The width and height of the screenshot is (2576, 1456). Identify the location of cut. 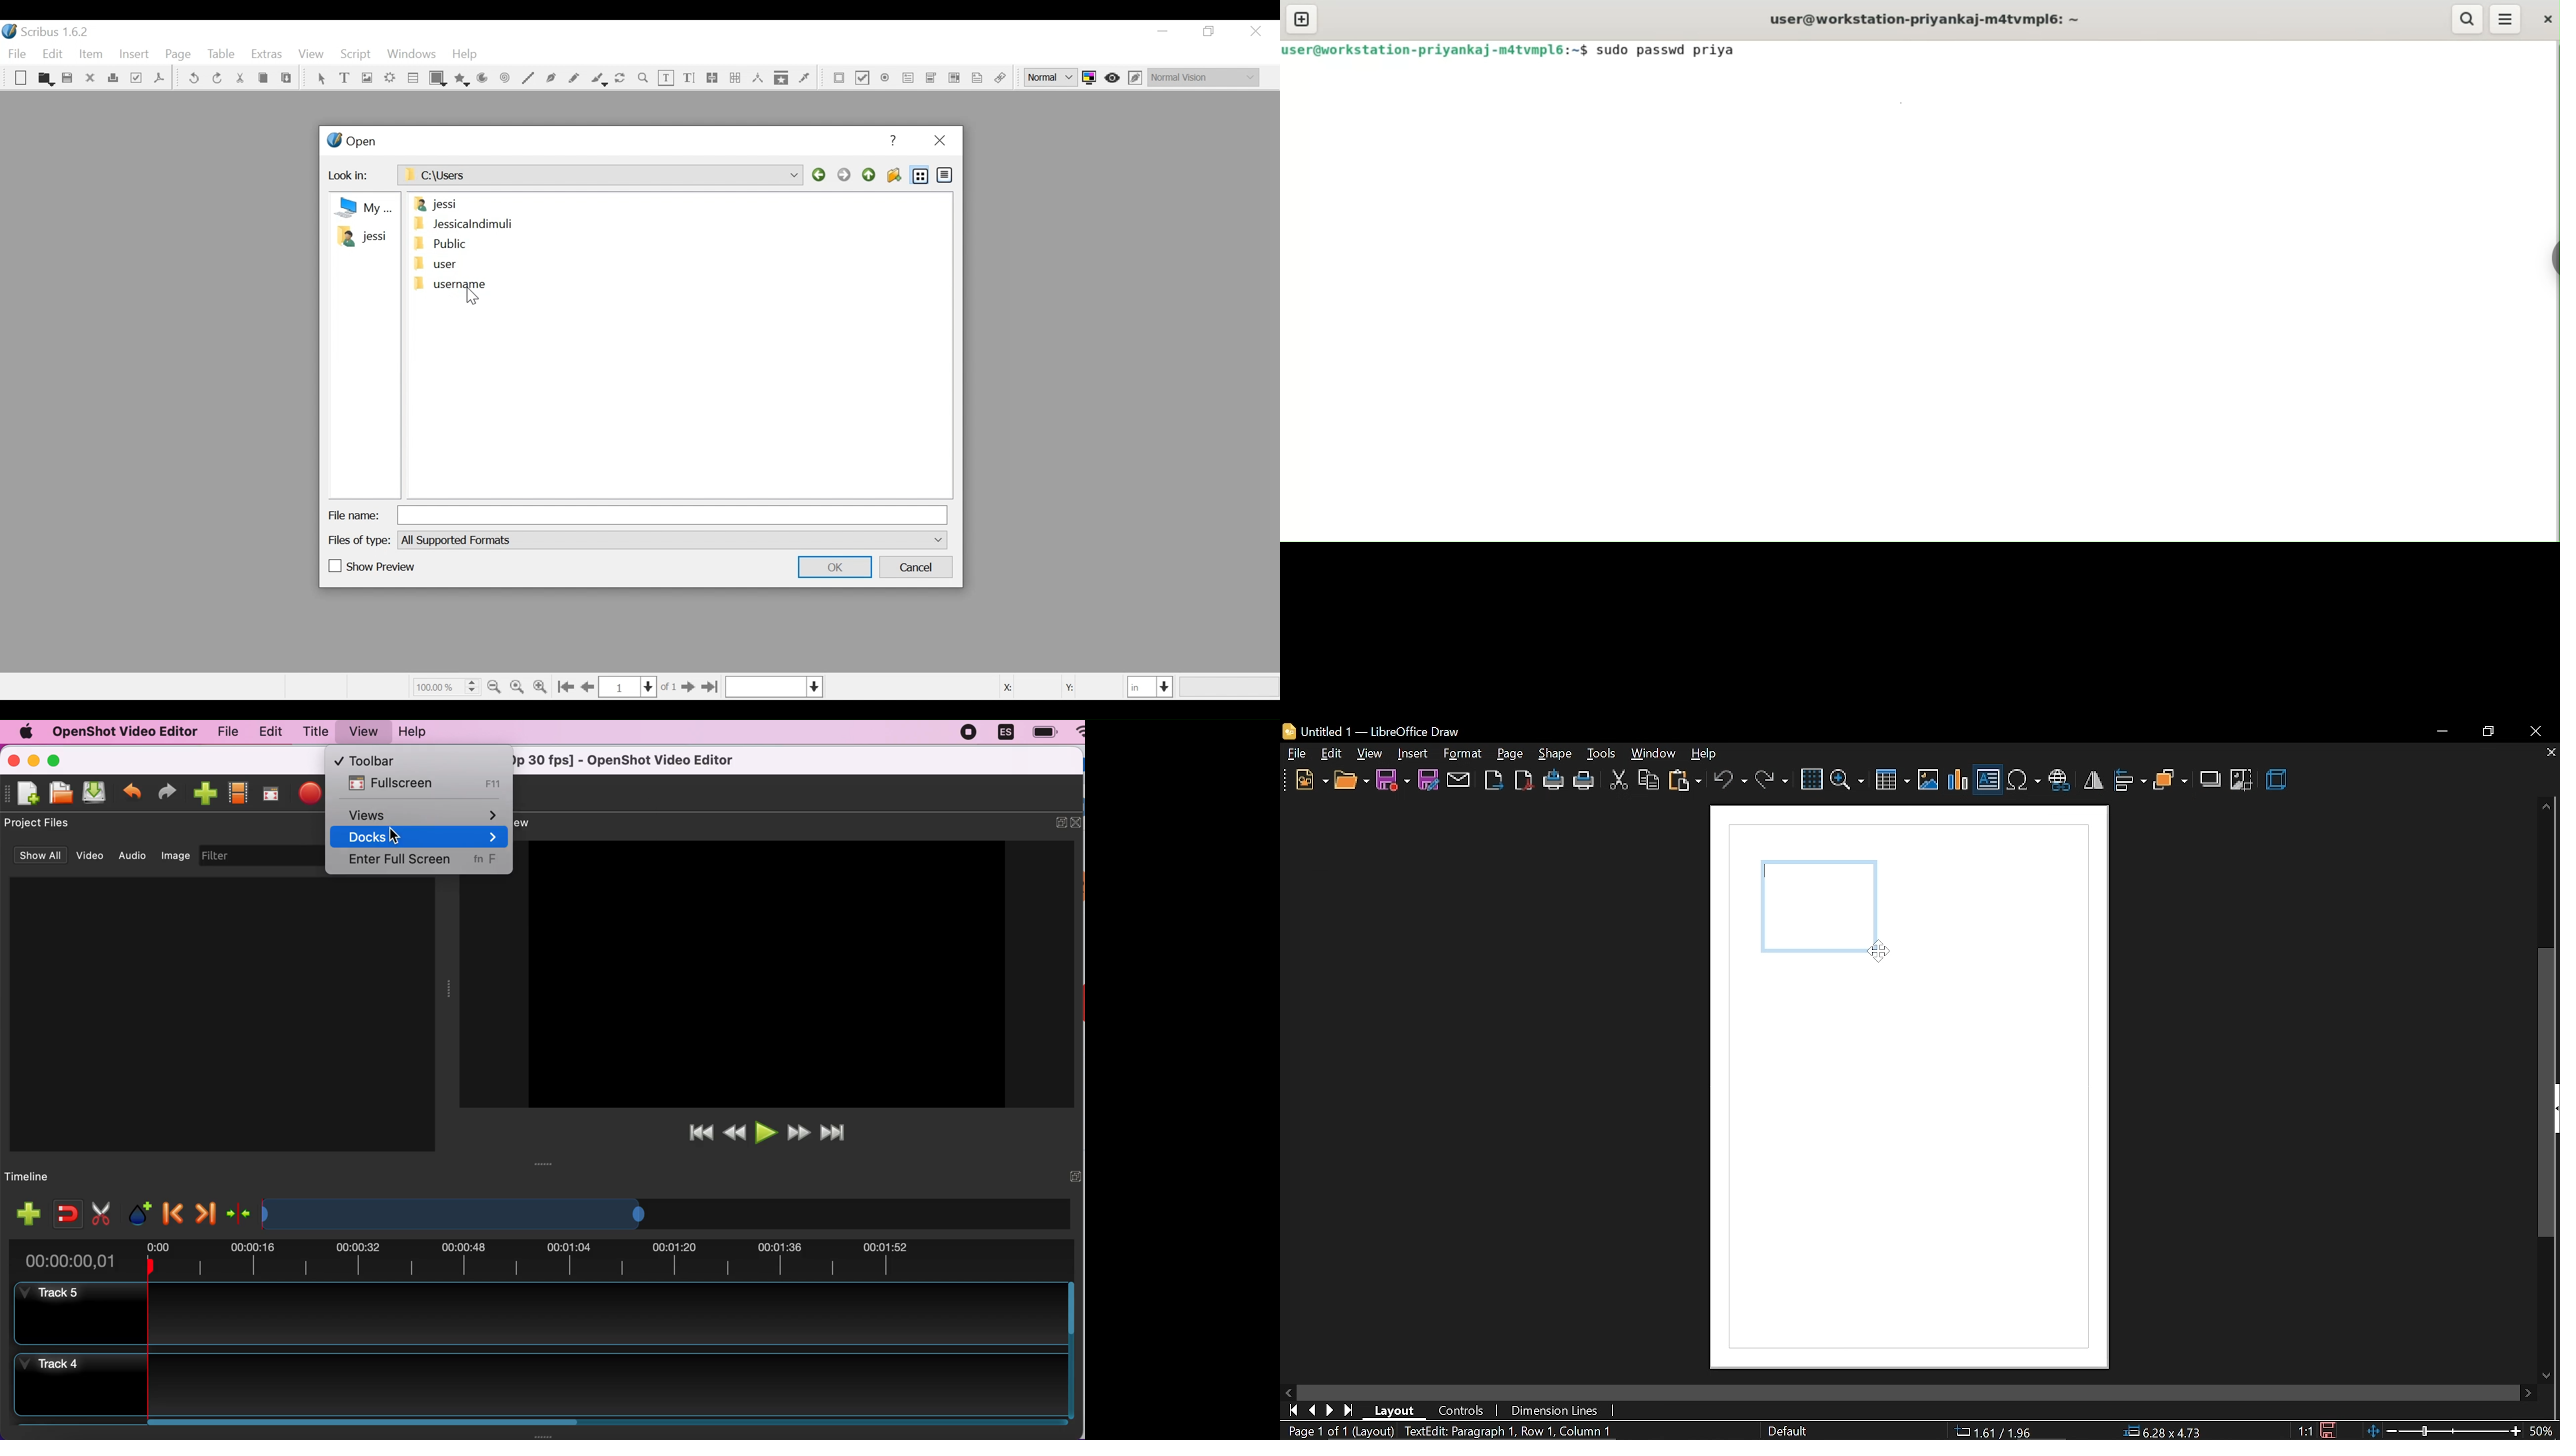
(1618, 782).